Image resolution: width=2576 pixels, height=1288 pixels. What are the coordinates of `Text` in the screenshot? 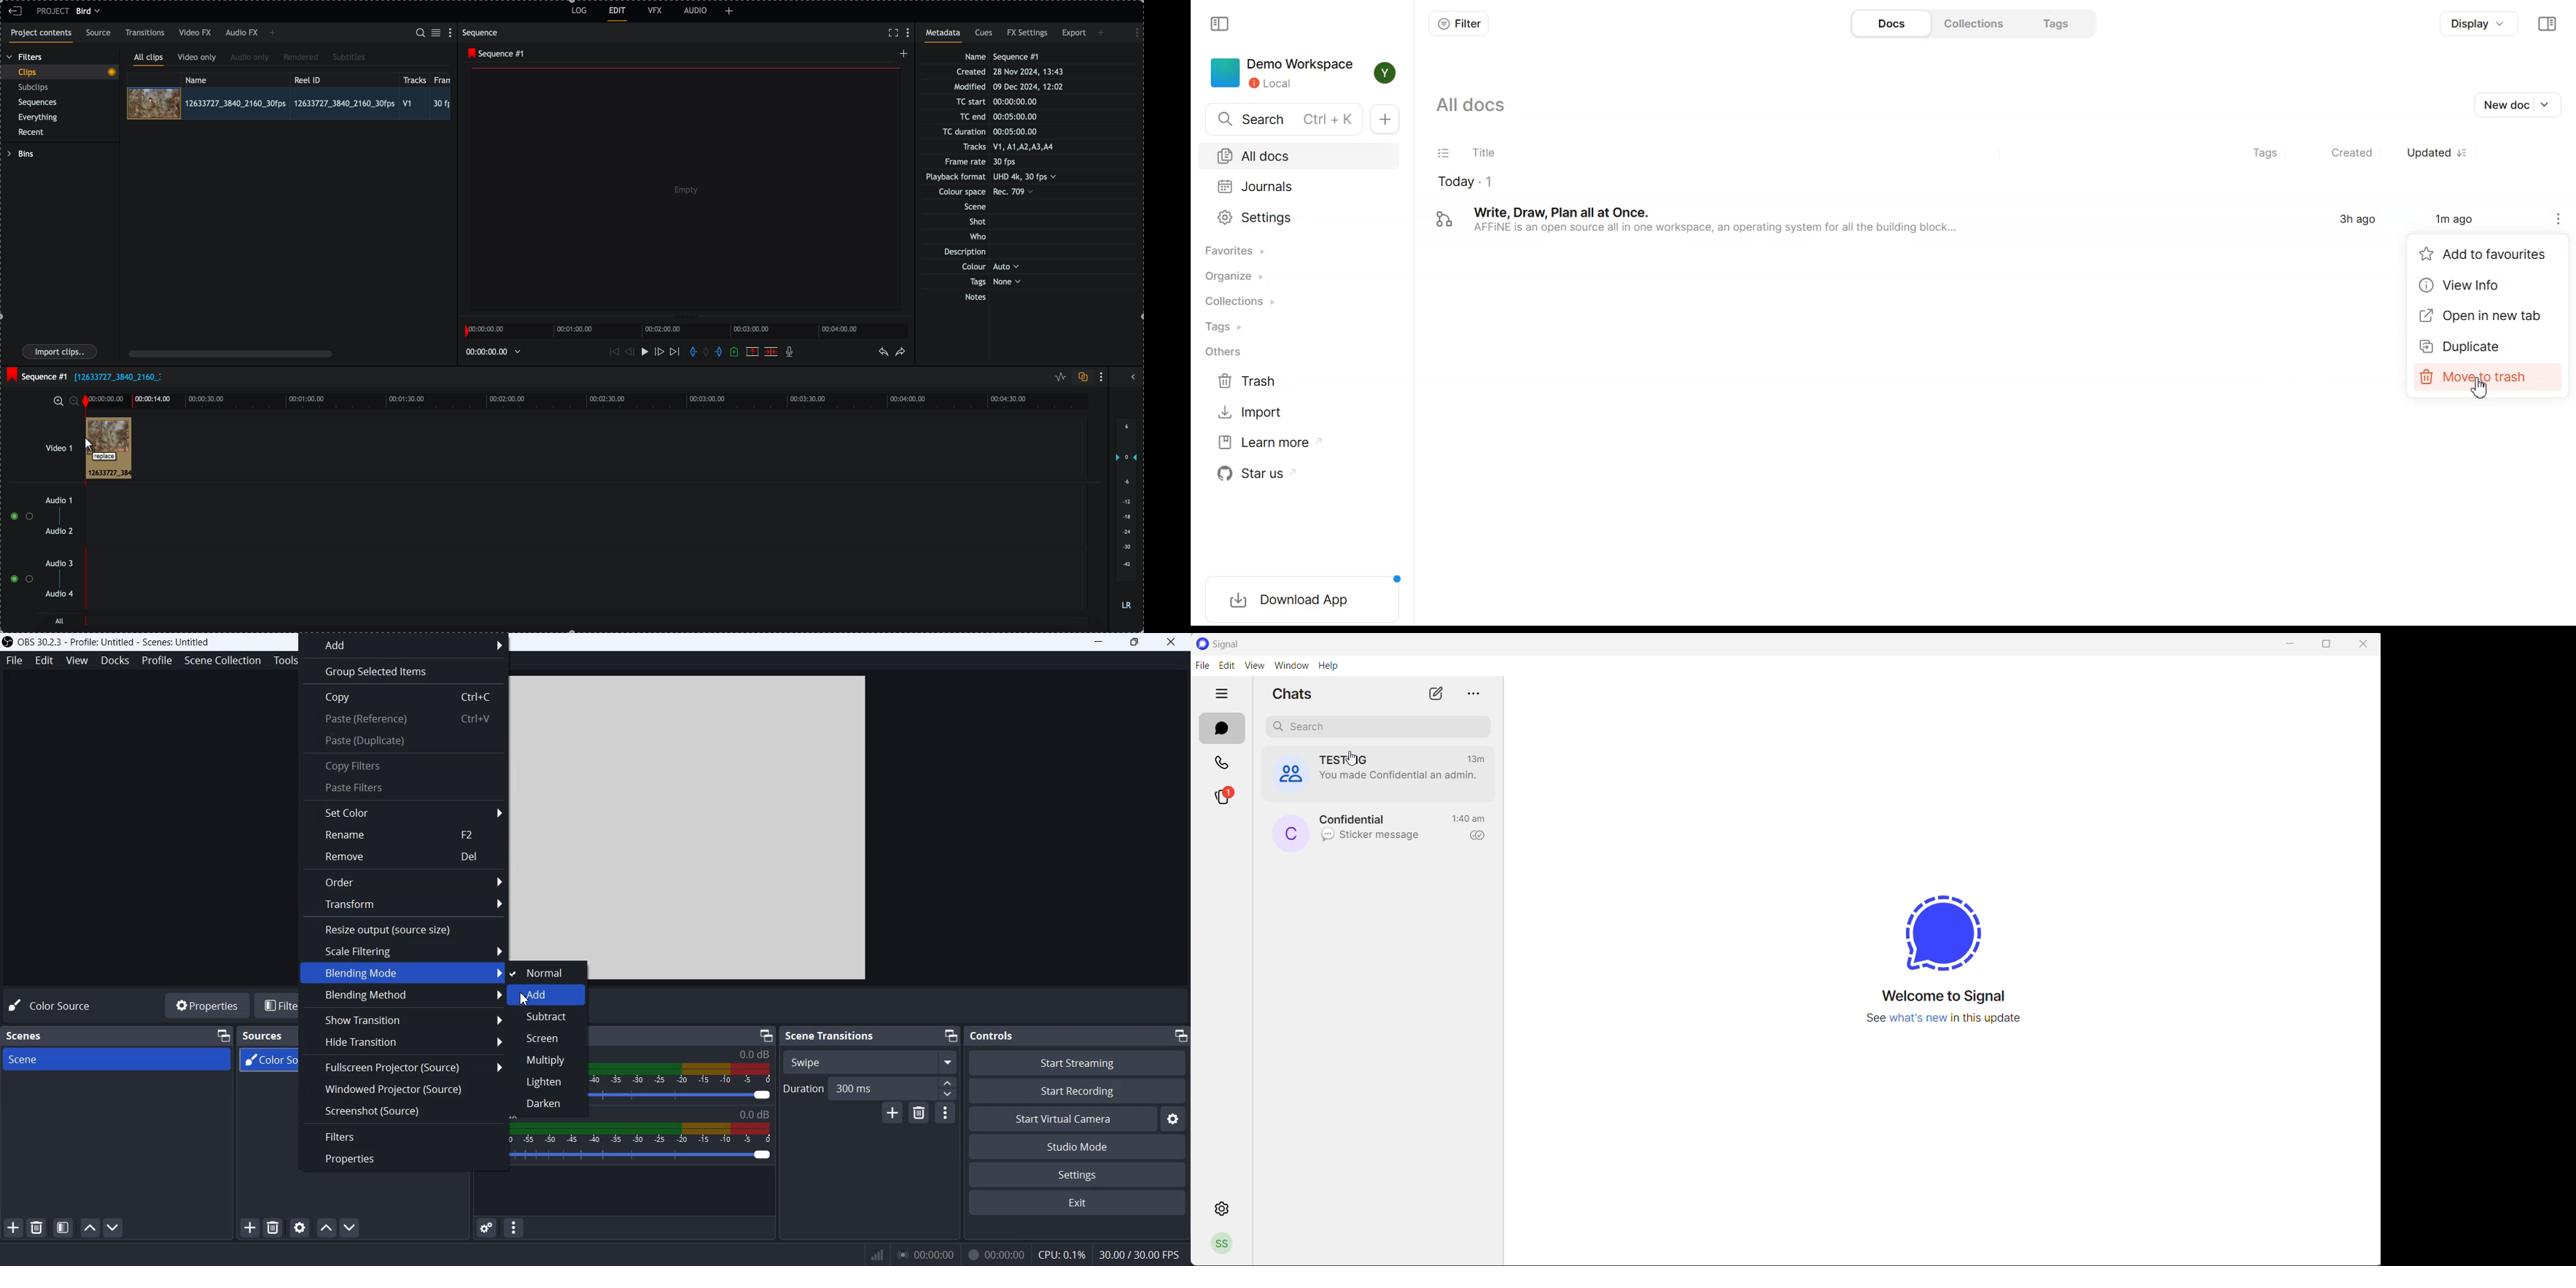 It's located at (994, 1035).